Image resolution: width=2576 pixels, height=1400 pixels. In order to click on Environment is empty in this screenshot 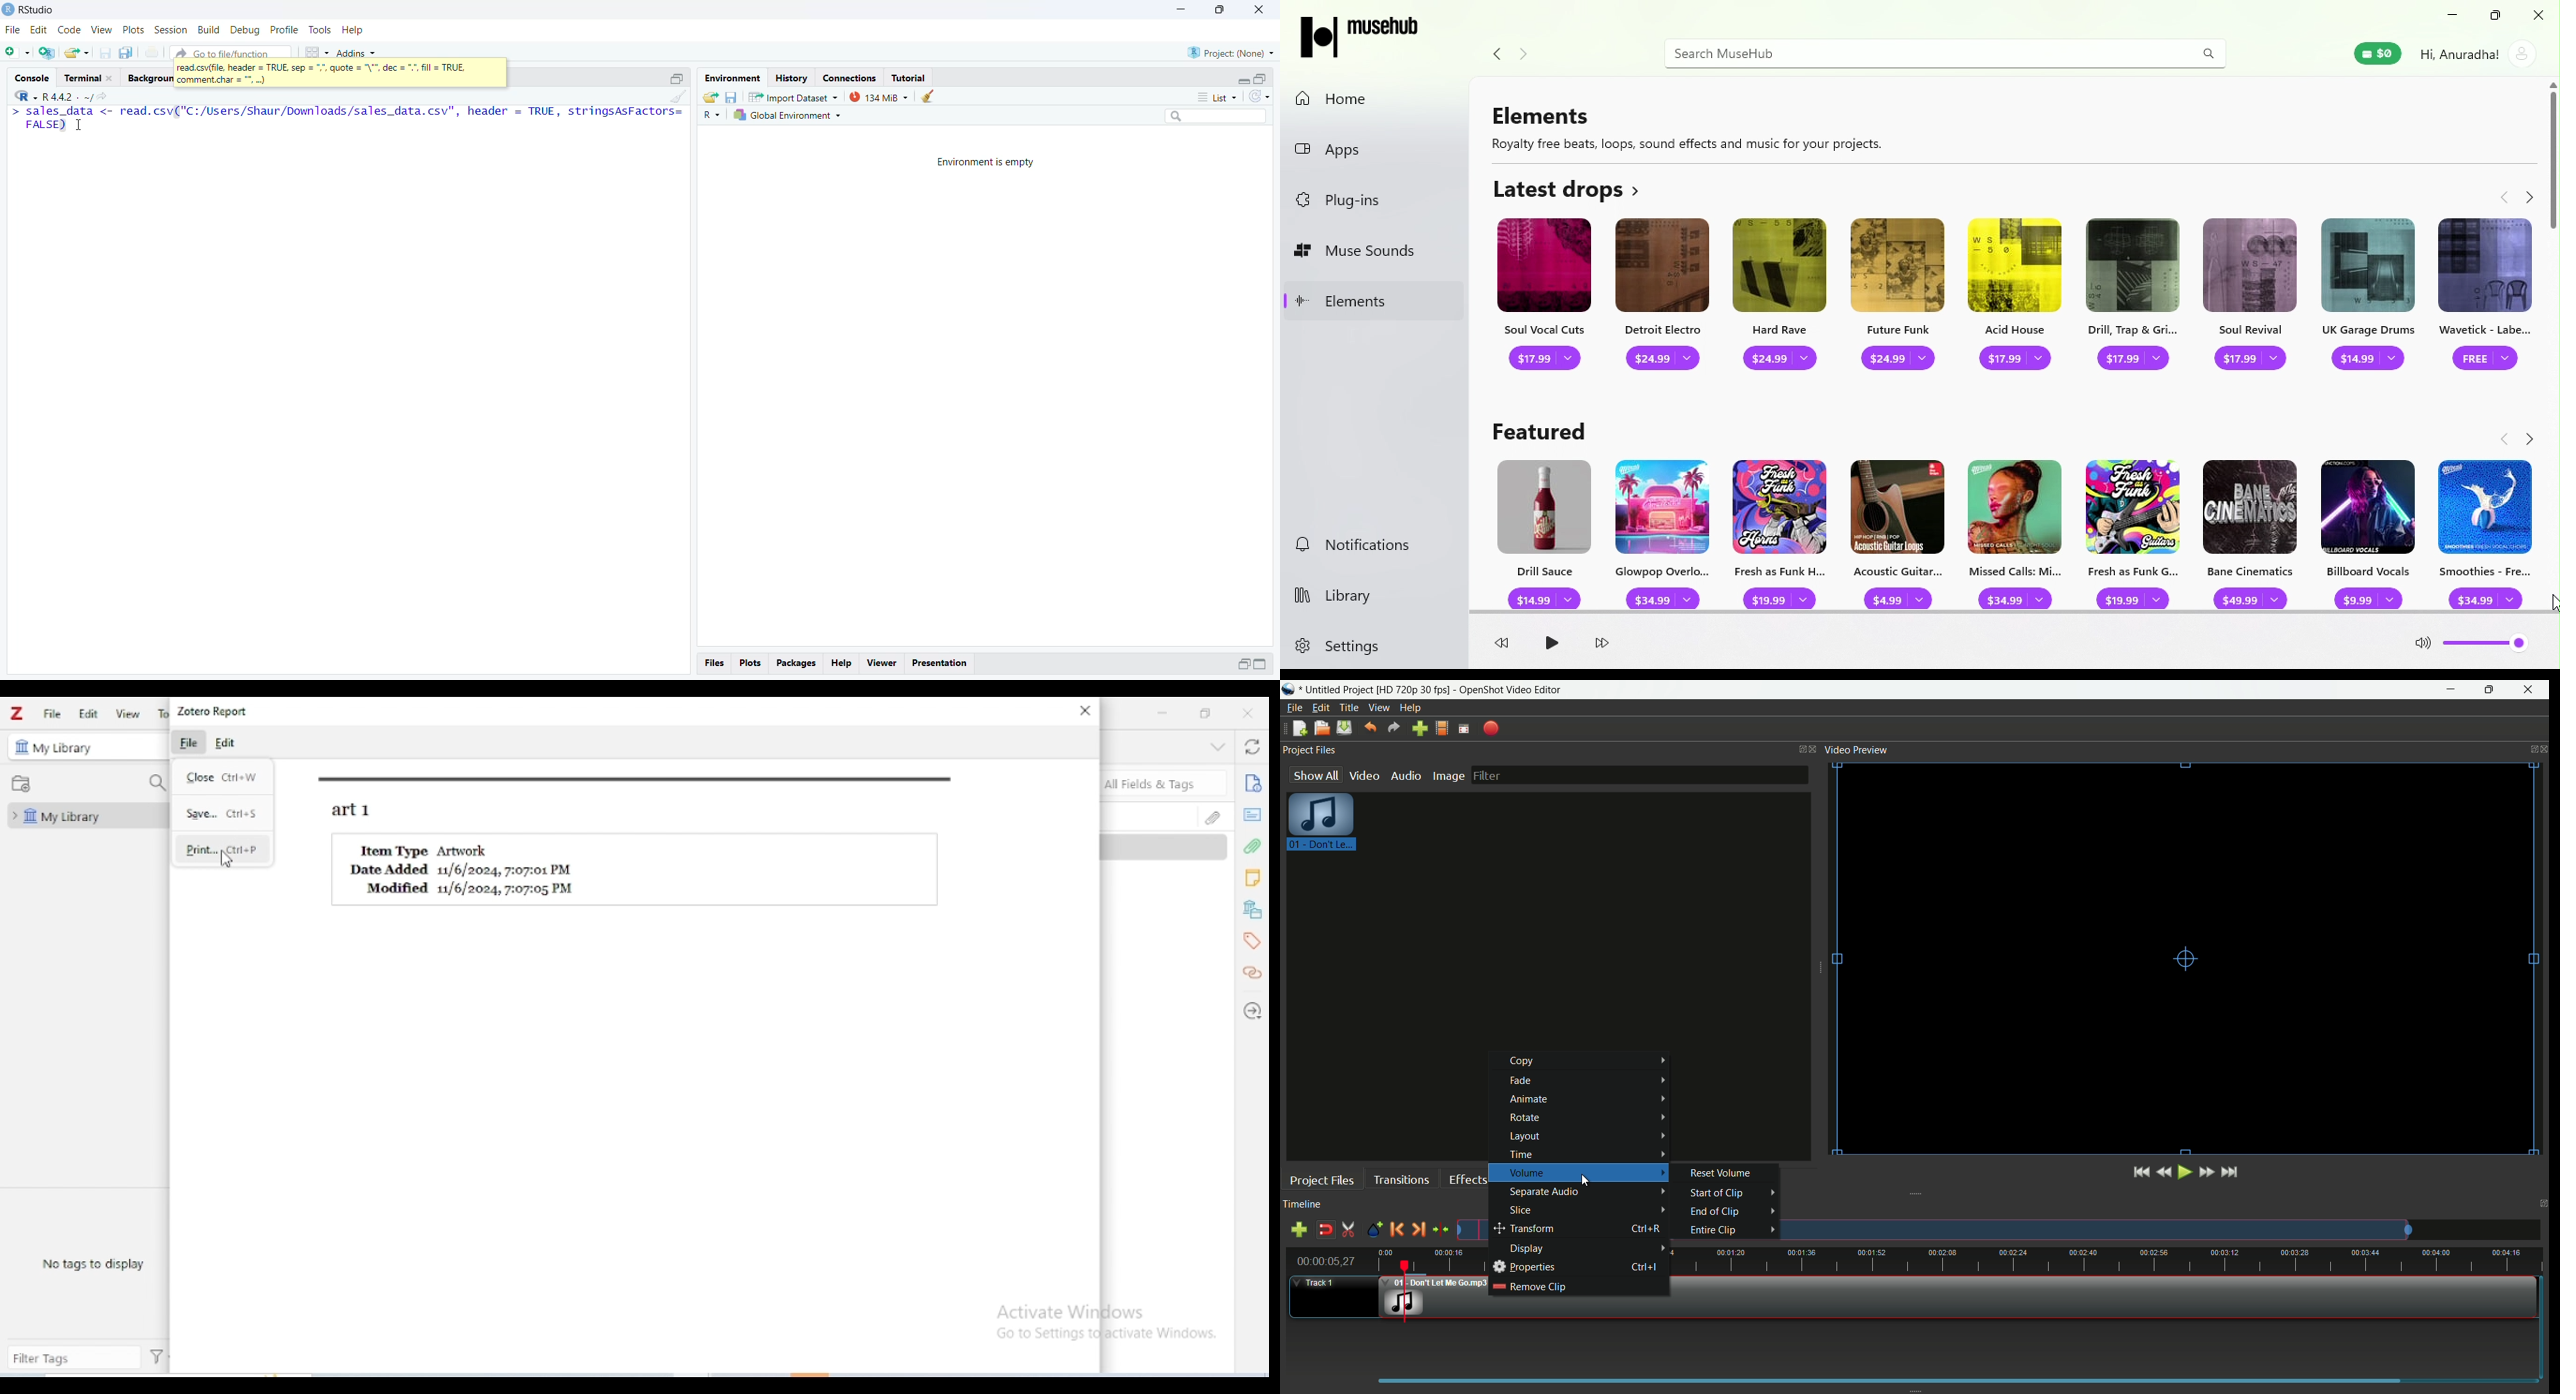, I will do `click(981, 164)`.